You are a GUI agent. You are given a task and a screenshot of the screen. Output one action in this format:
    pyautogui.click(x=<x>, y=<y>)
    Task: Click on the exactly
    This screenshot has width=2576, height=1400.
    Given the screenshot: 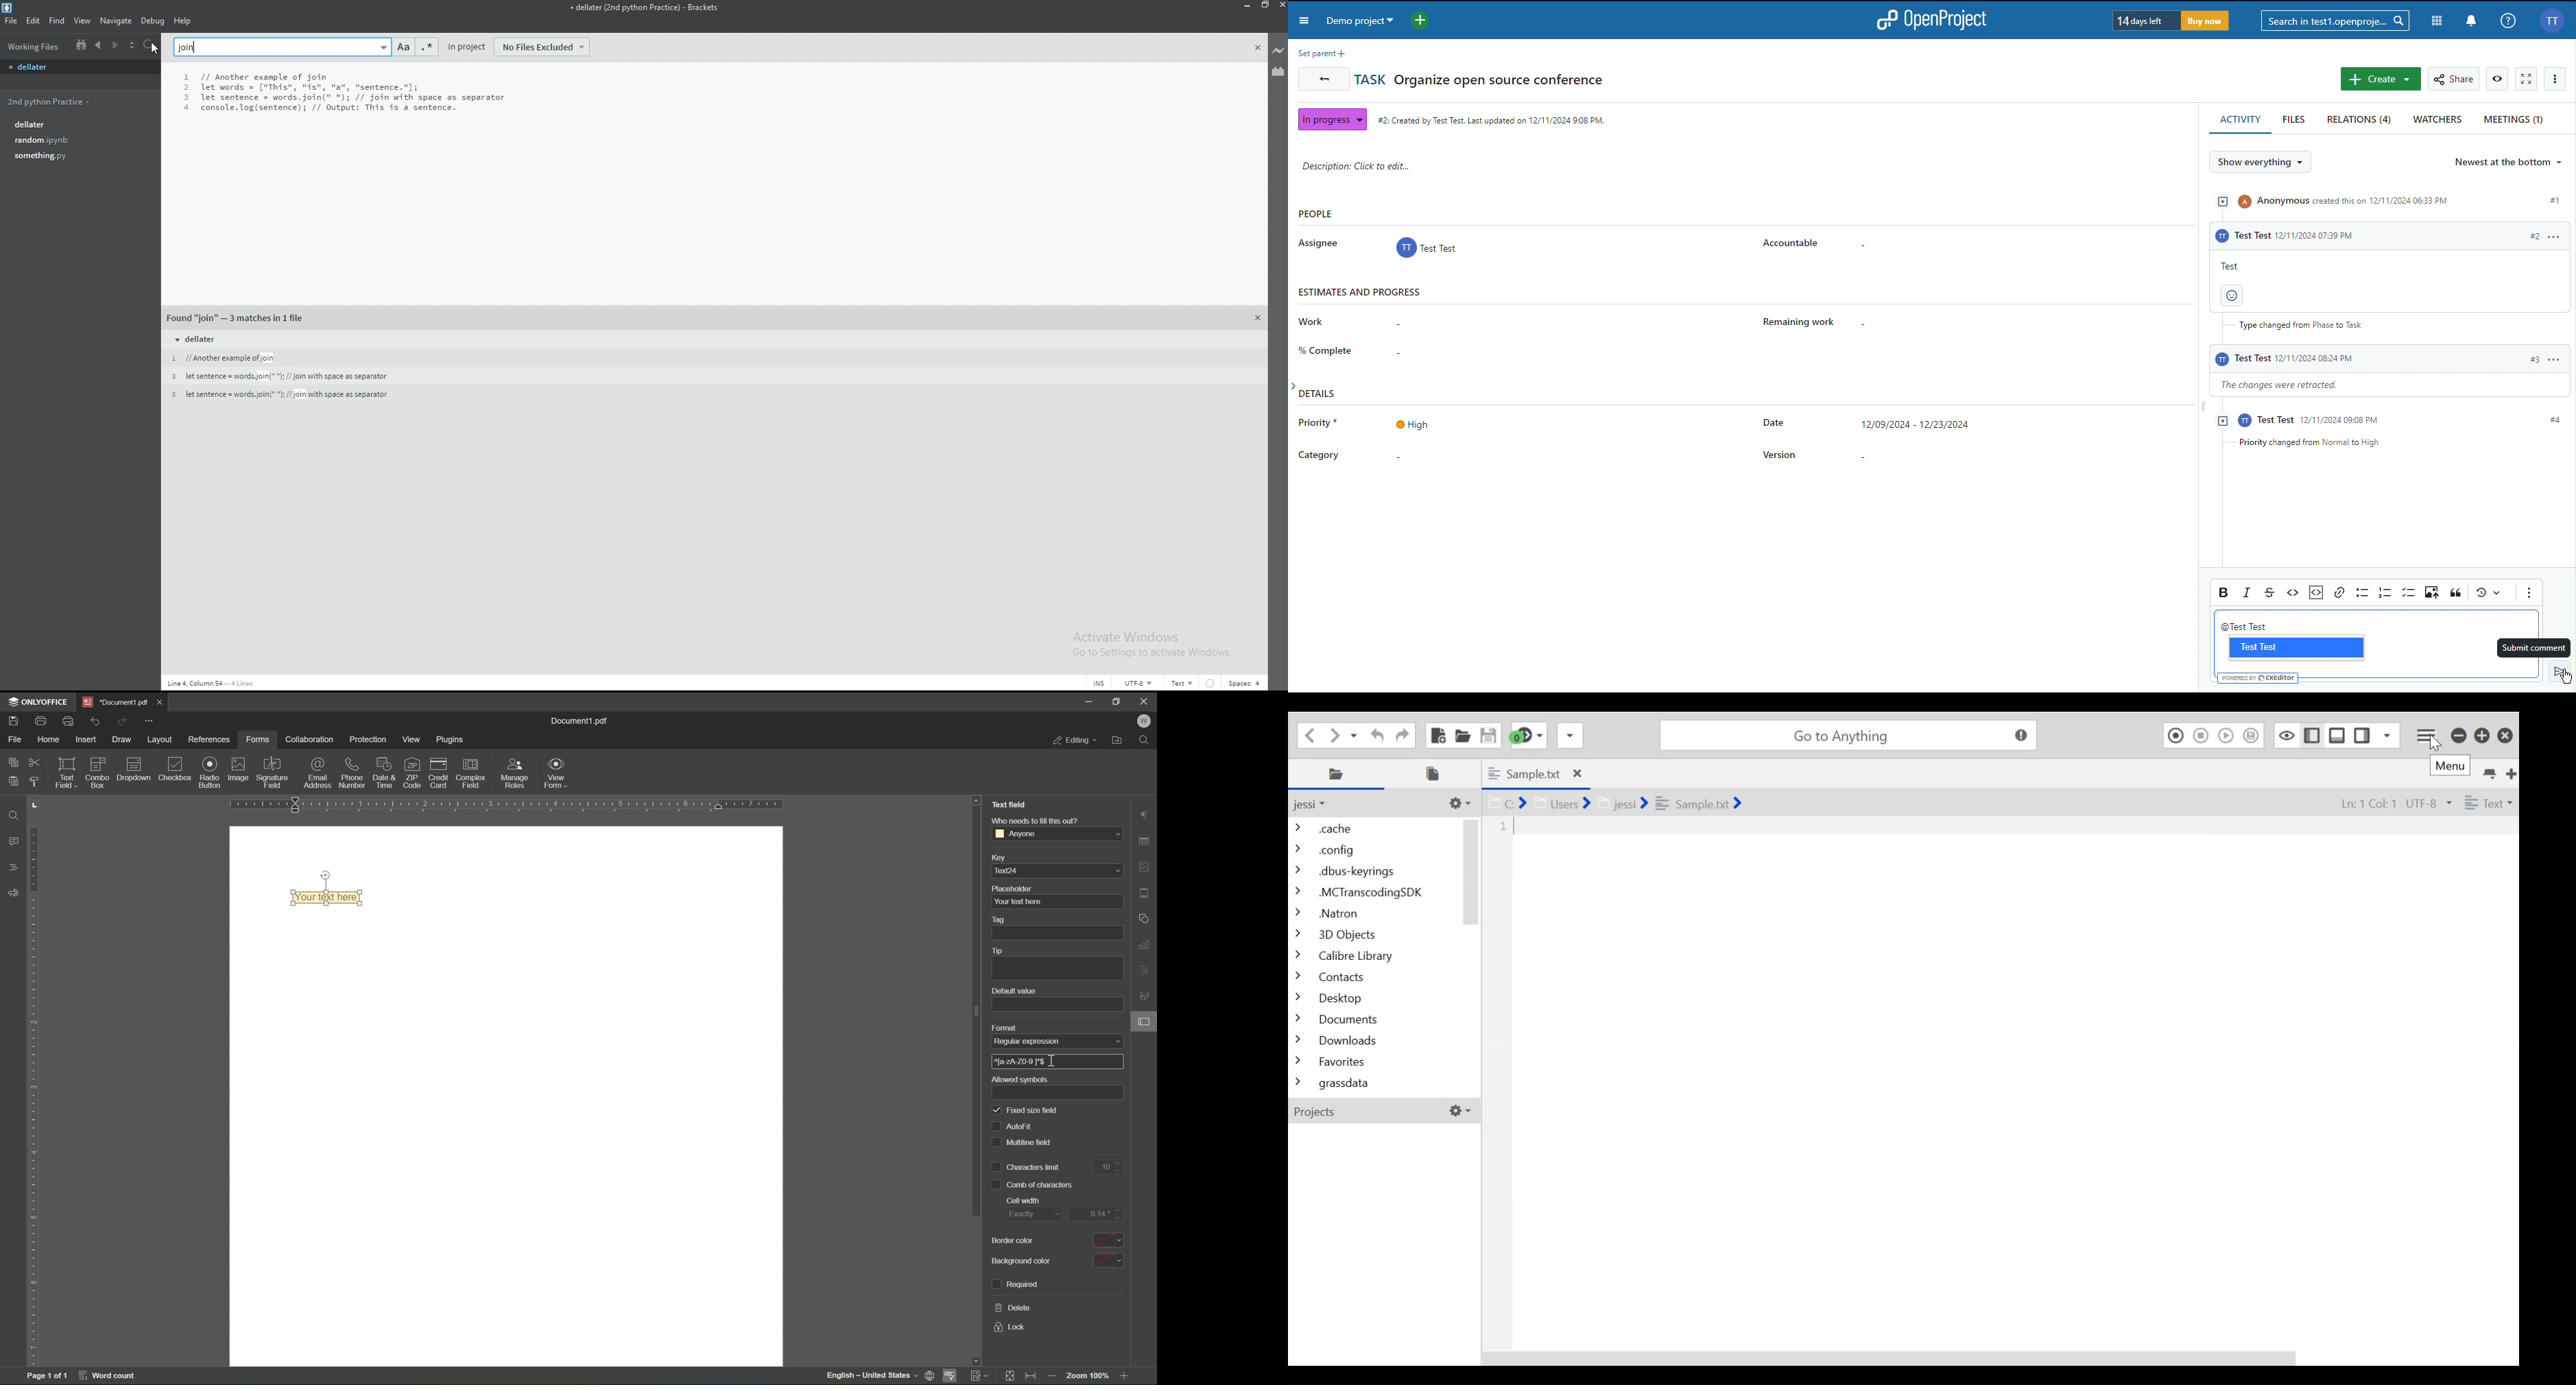 What is the action you would take?
    pyautogui.click(x=1035, y=1215)
    